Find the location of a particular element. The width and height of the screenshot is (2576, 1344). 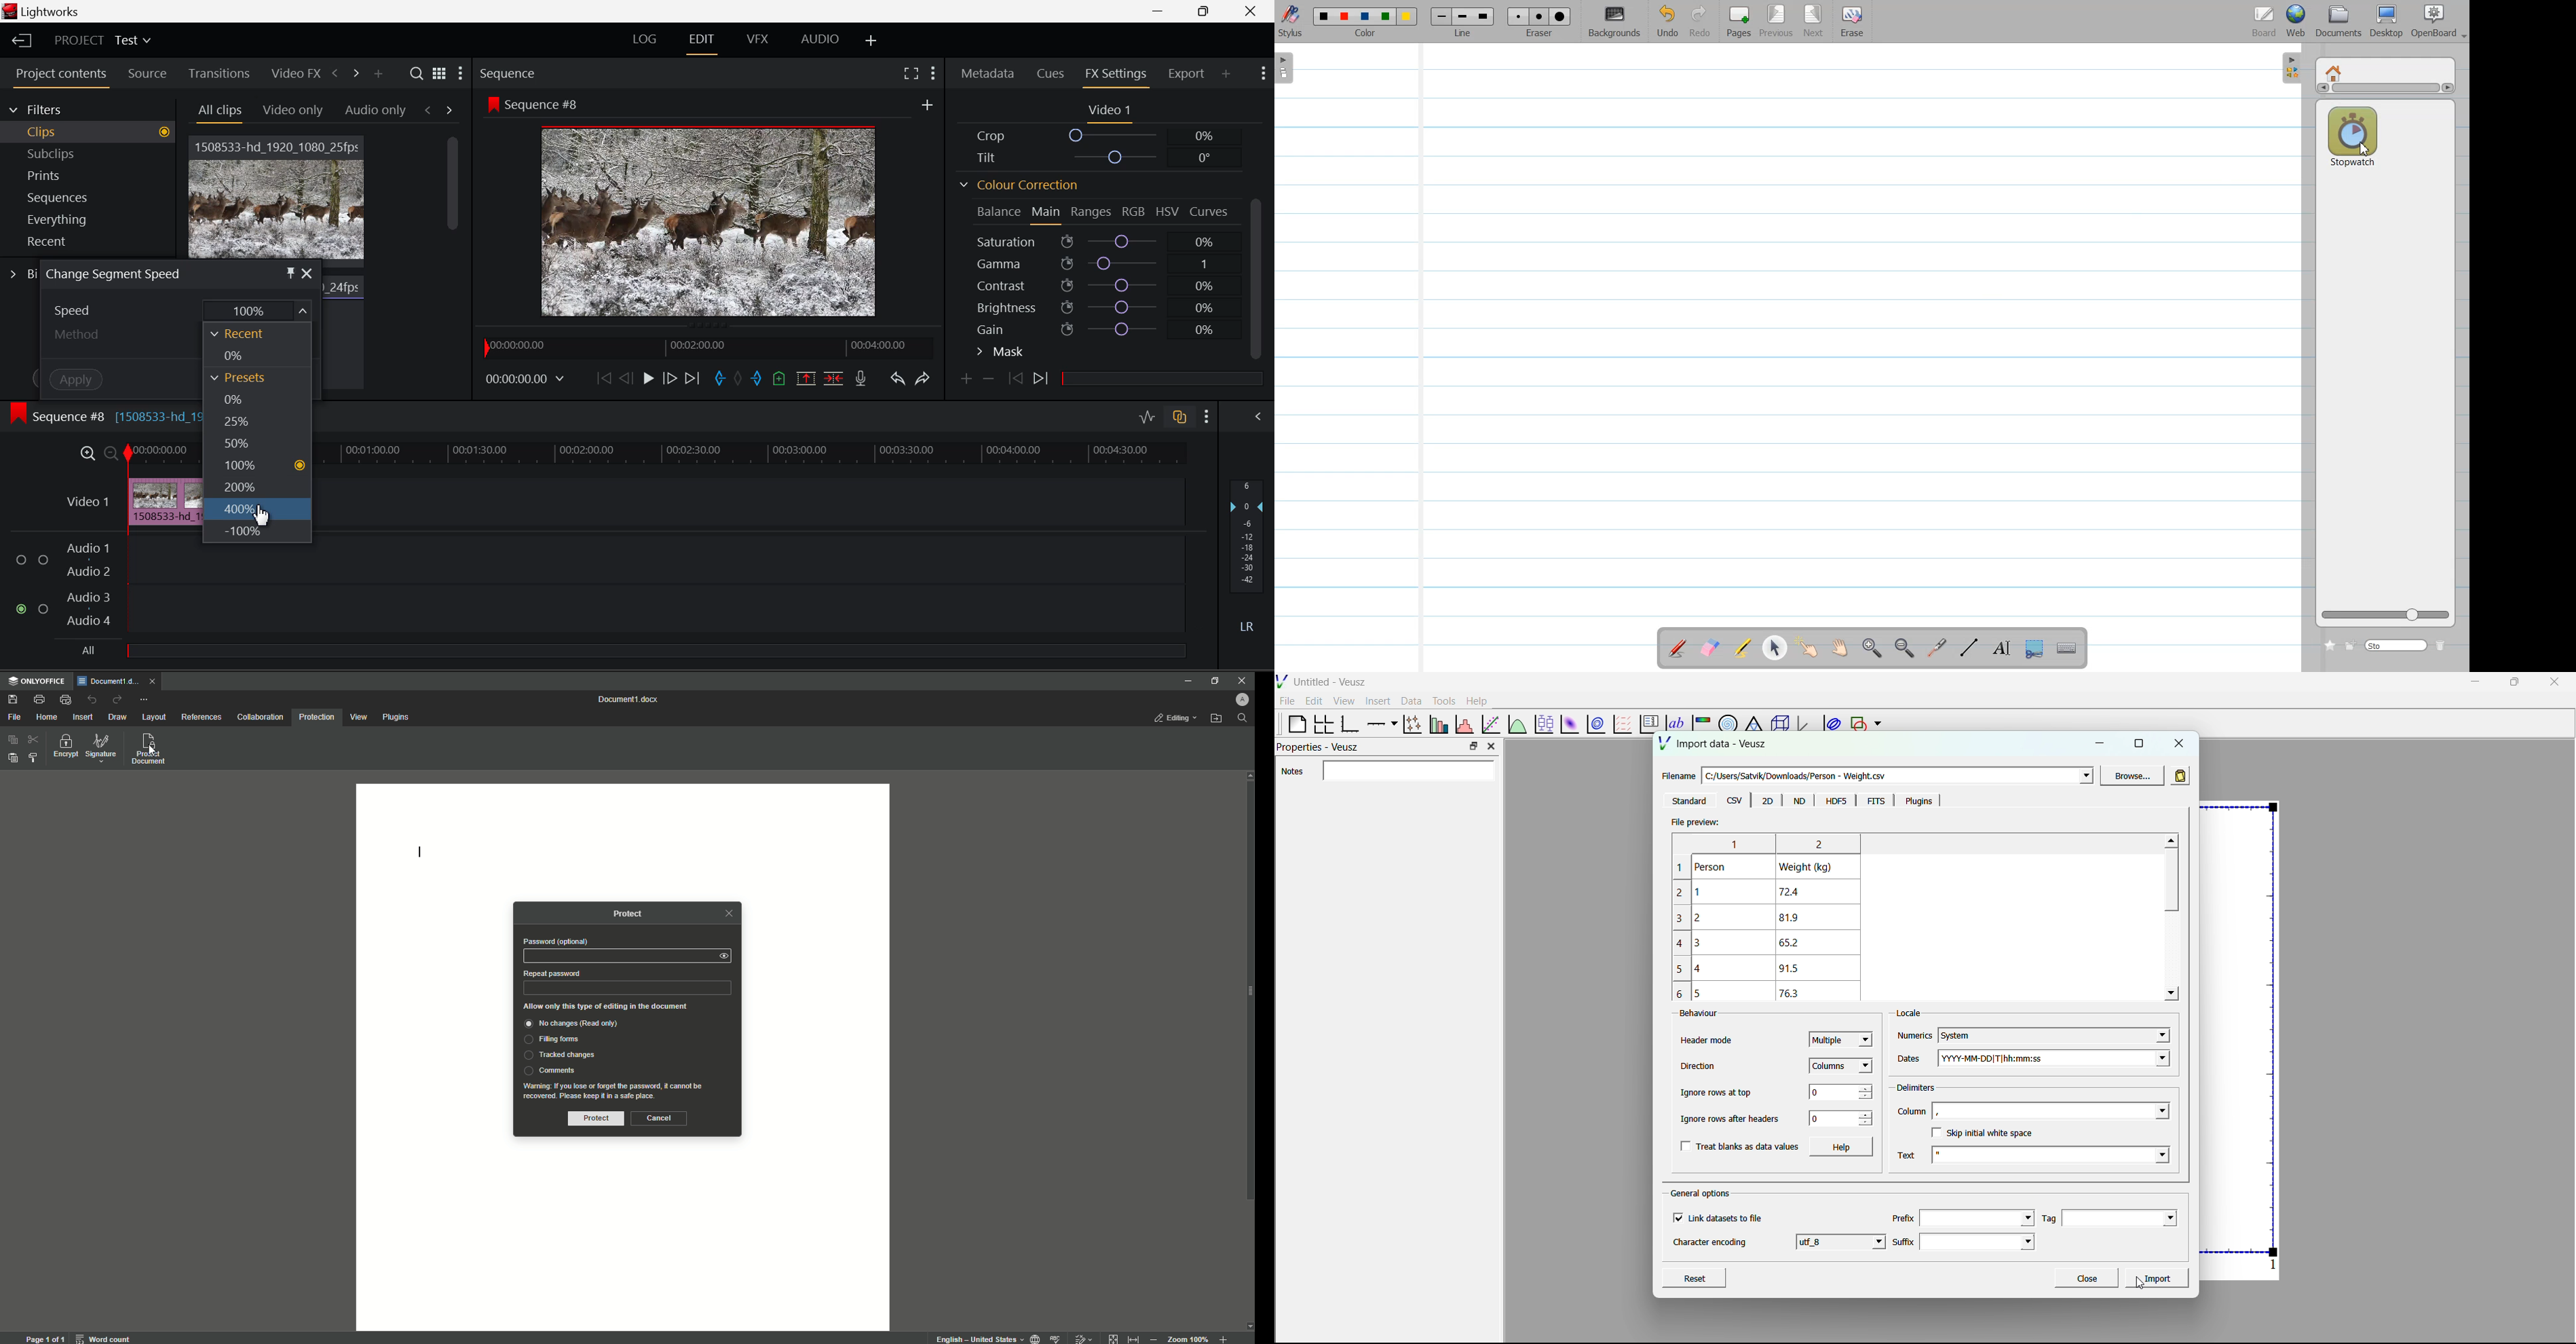

Redo is located at coordinates (923, 380).